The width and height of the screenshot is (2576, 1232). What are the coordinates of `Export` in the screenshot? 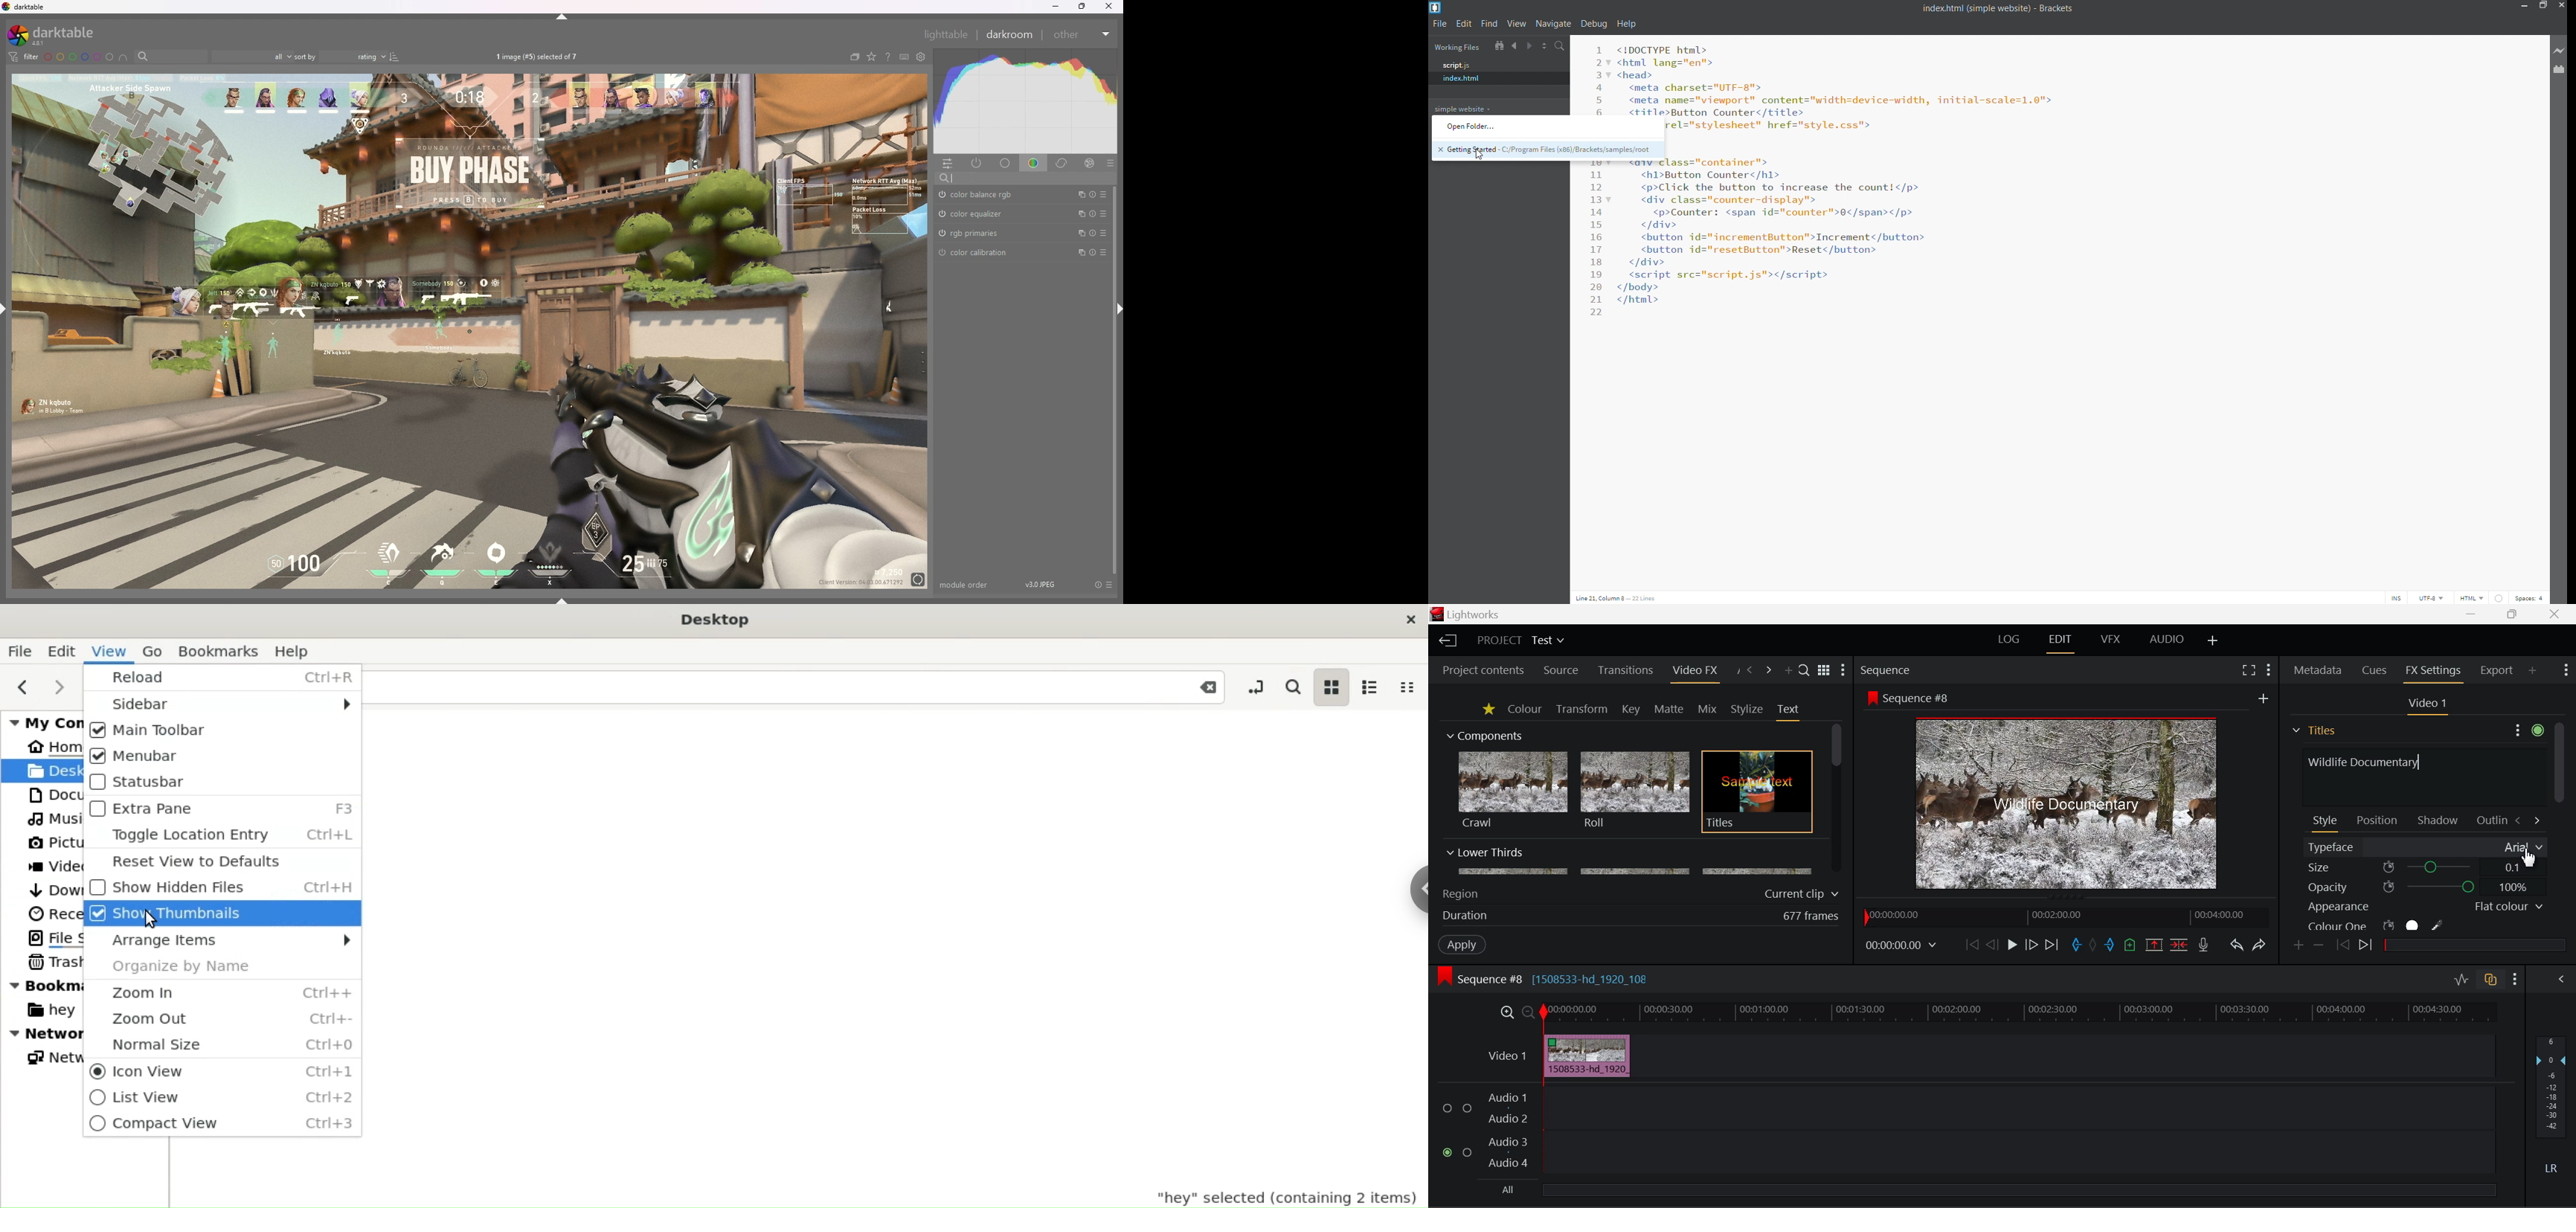 It's located at (2498, 670).